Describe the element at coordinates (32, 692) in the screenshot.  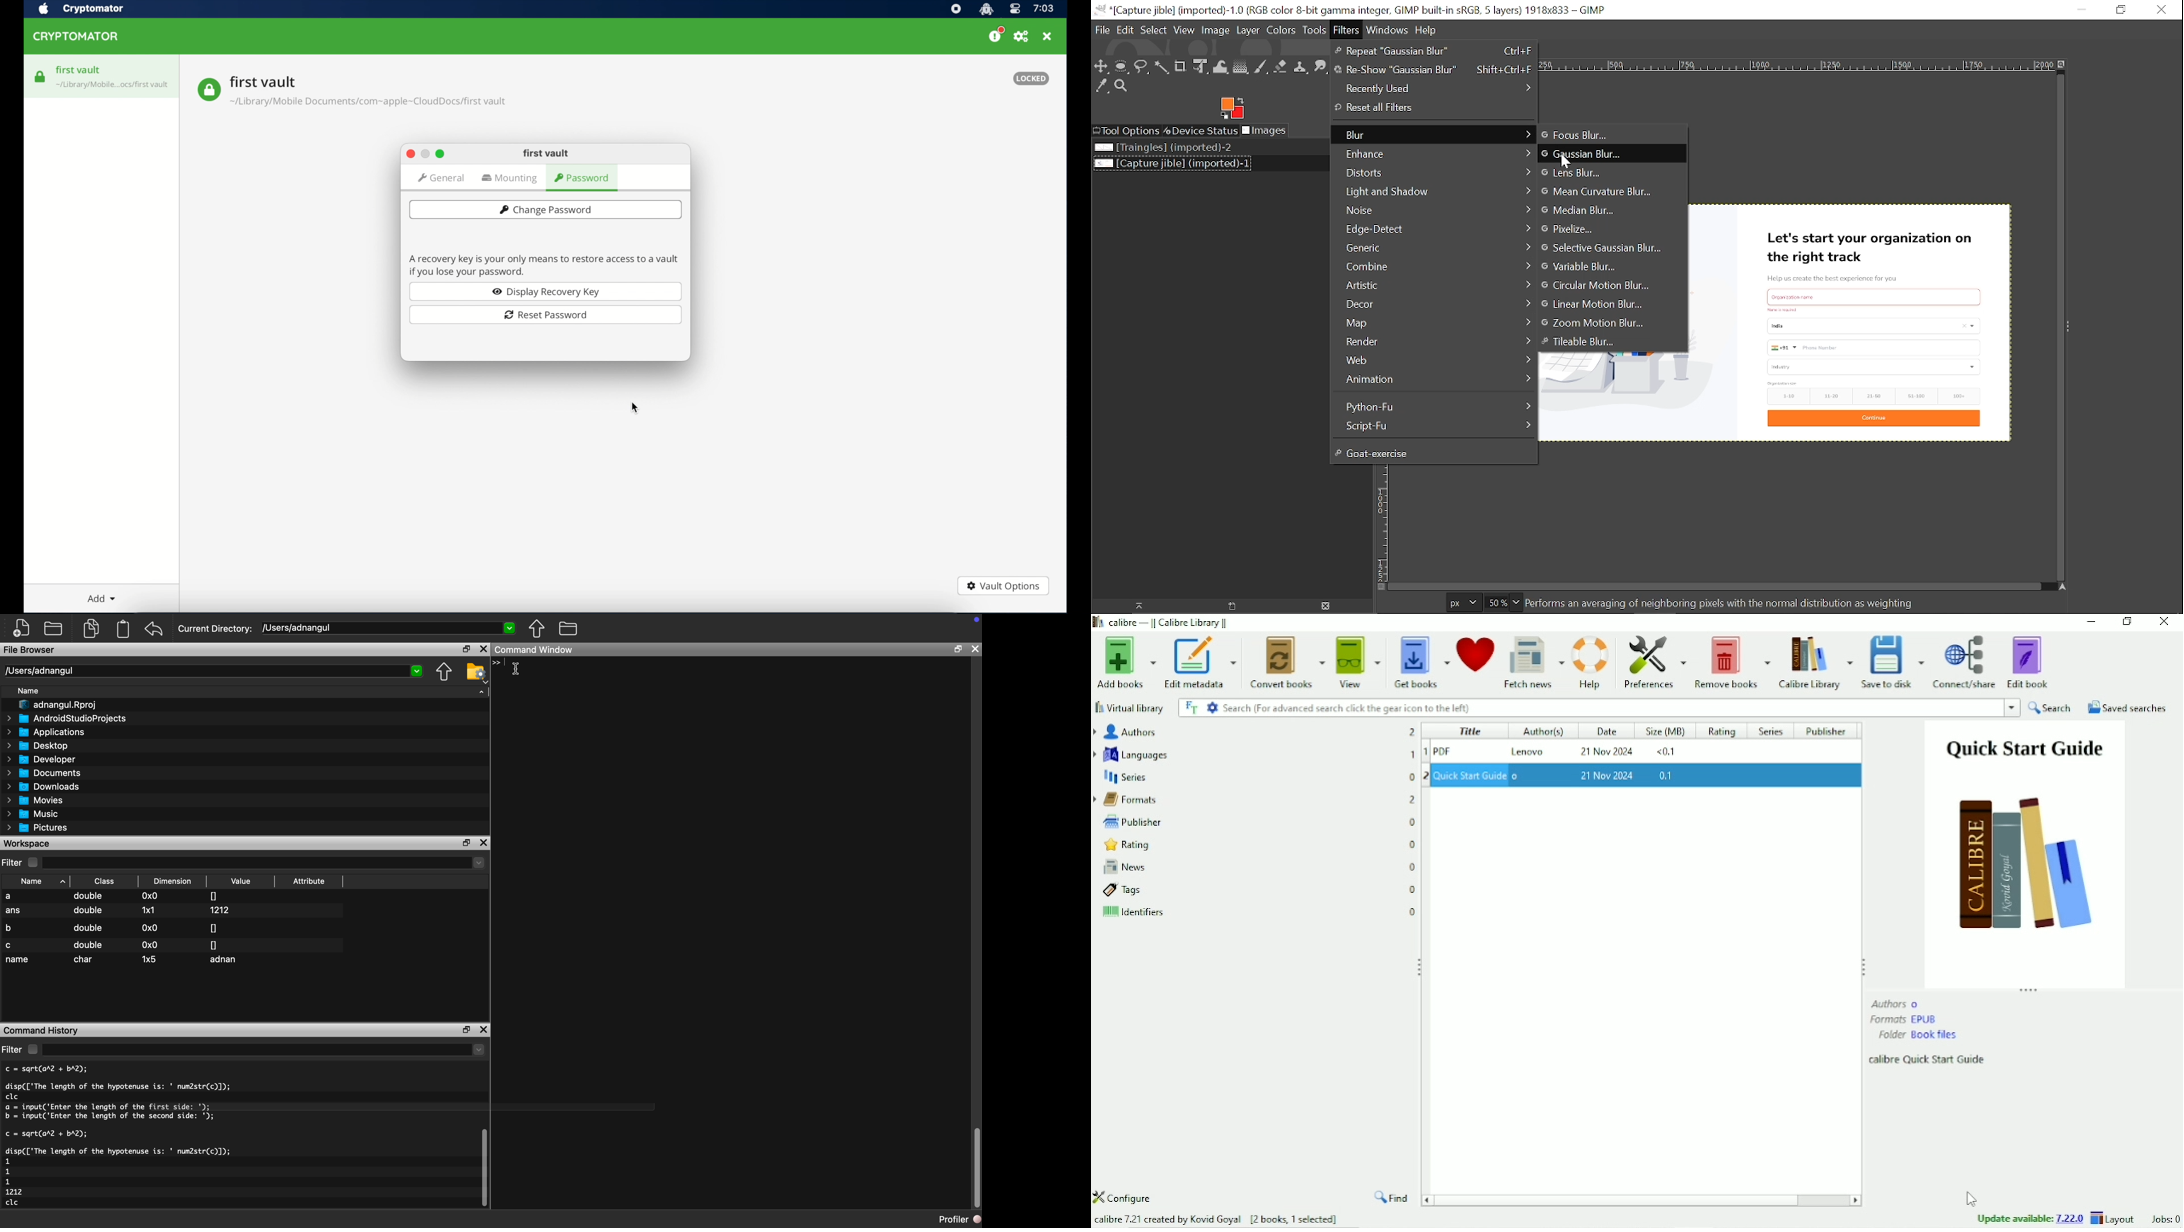
I see `Name` at that location.